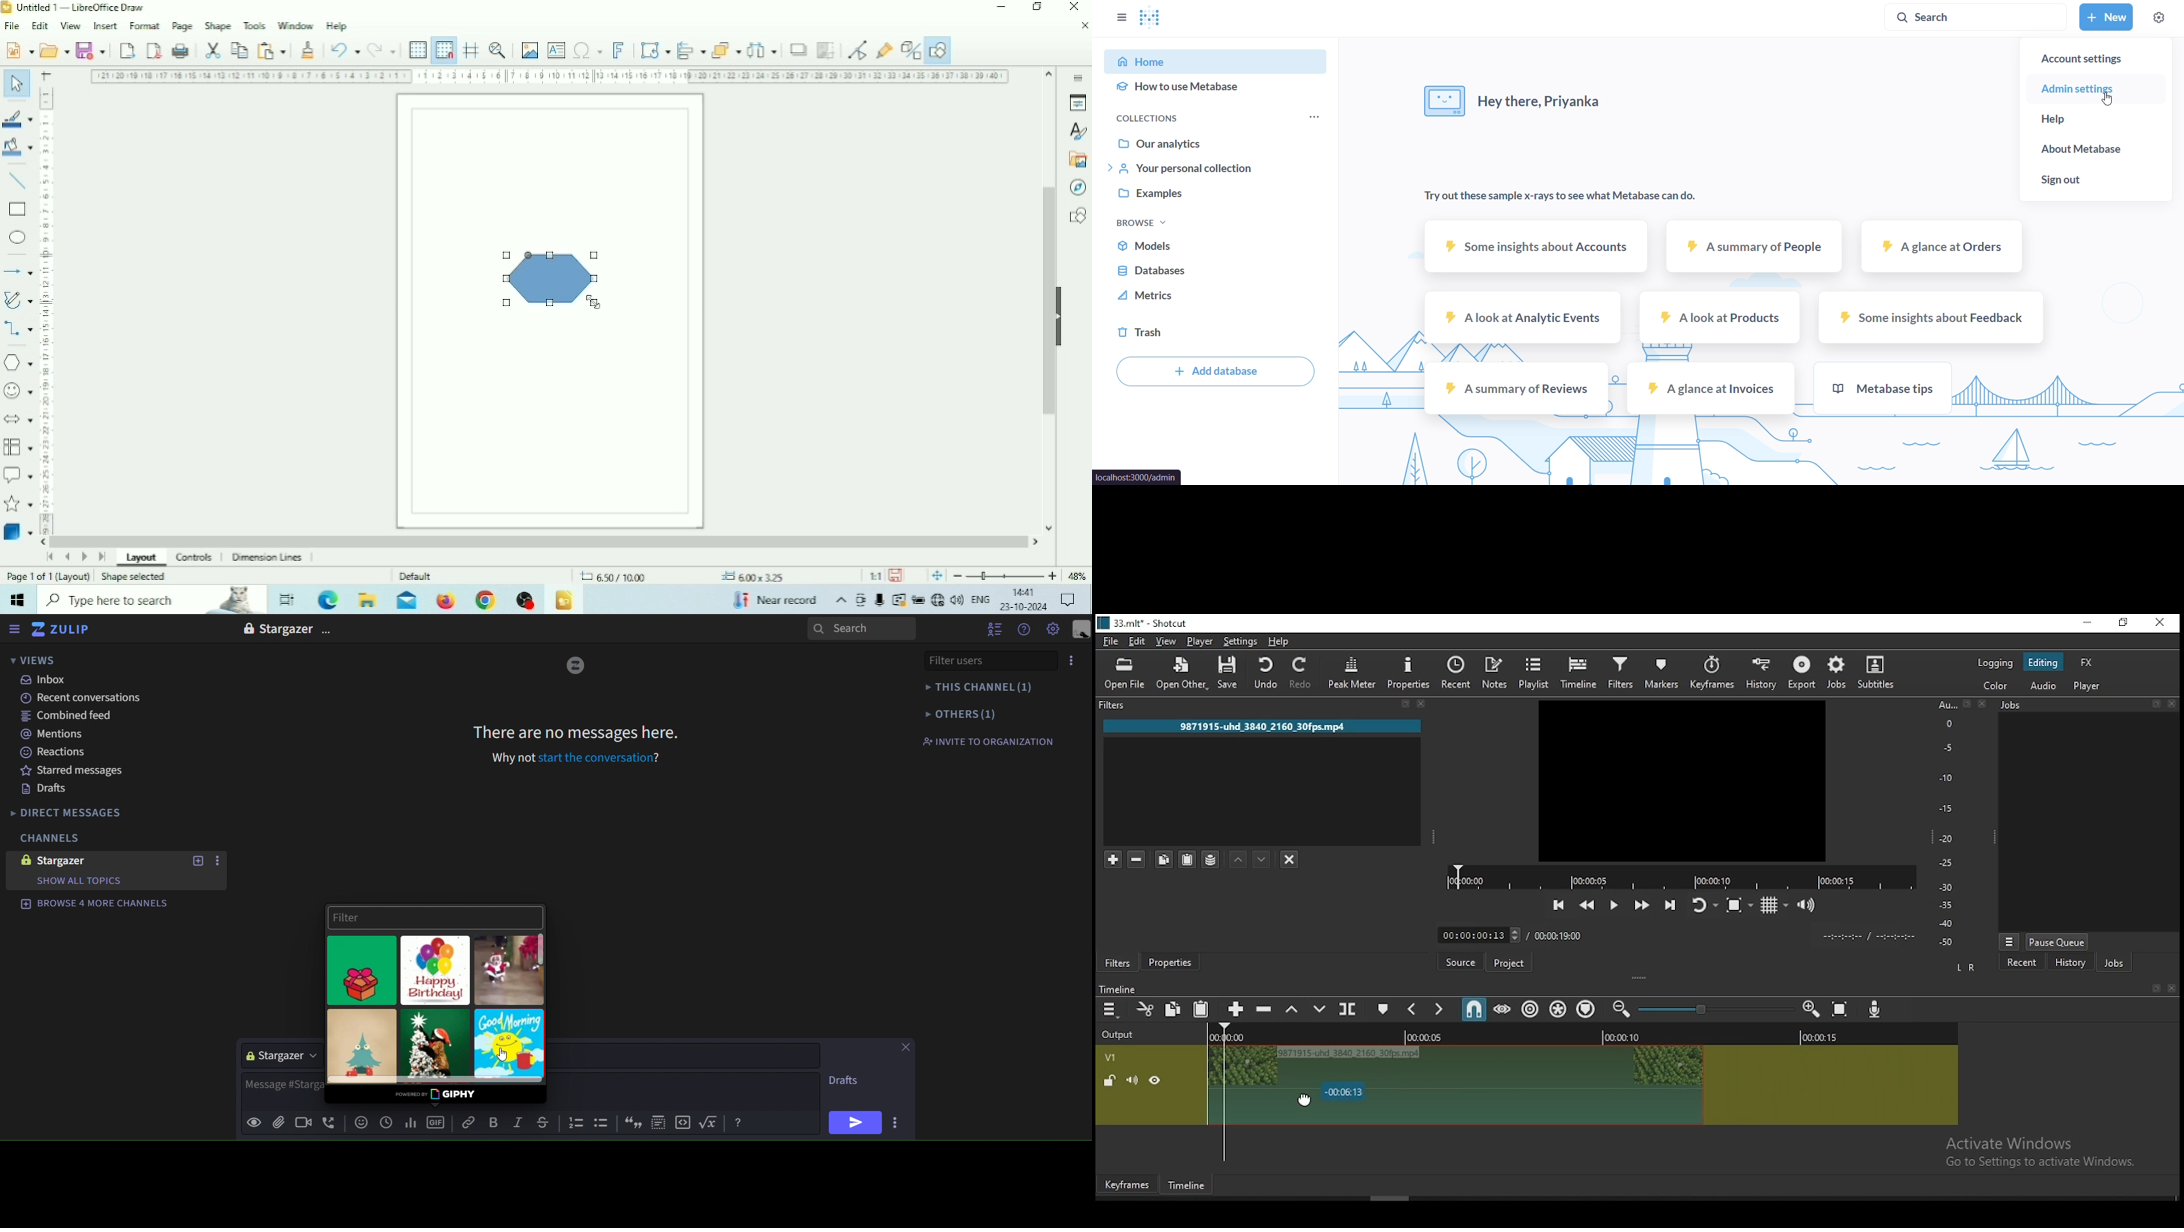 The width and height of the screenshot is (2184, 1232). I want to click on paste filter, so click(1186, 860).